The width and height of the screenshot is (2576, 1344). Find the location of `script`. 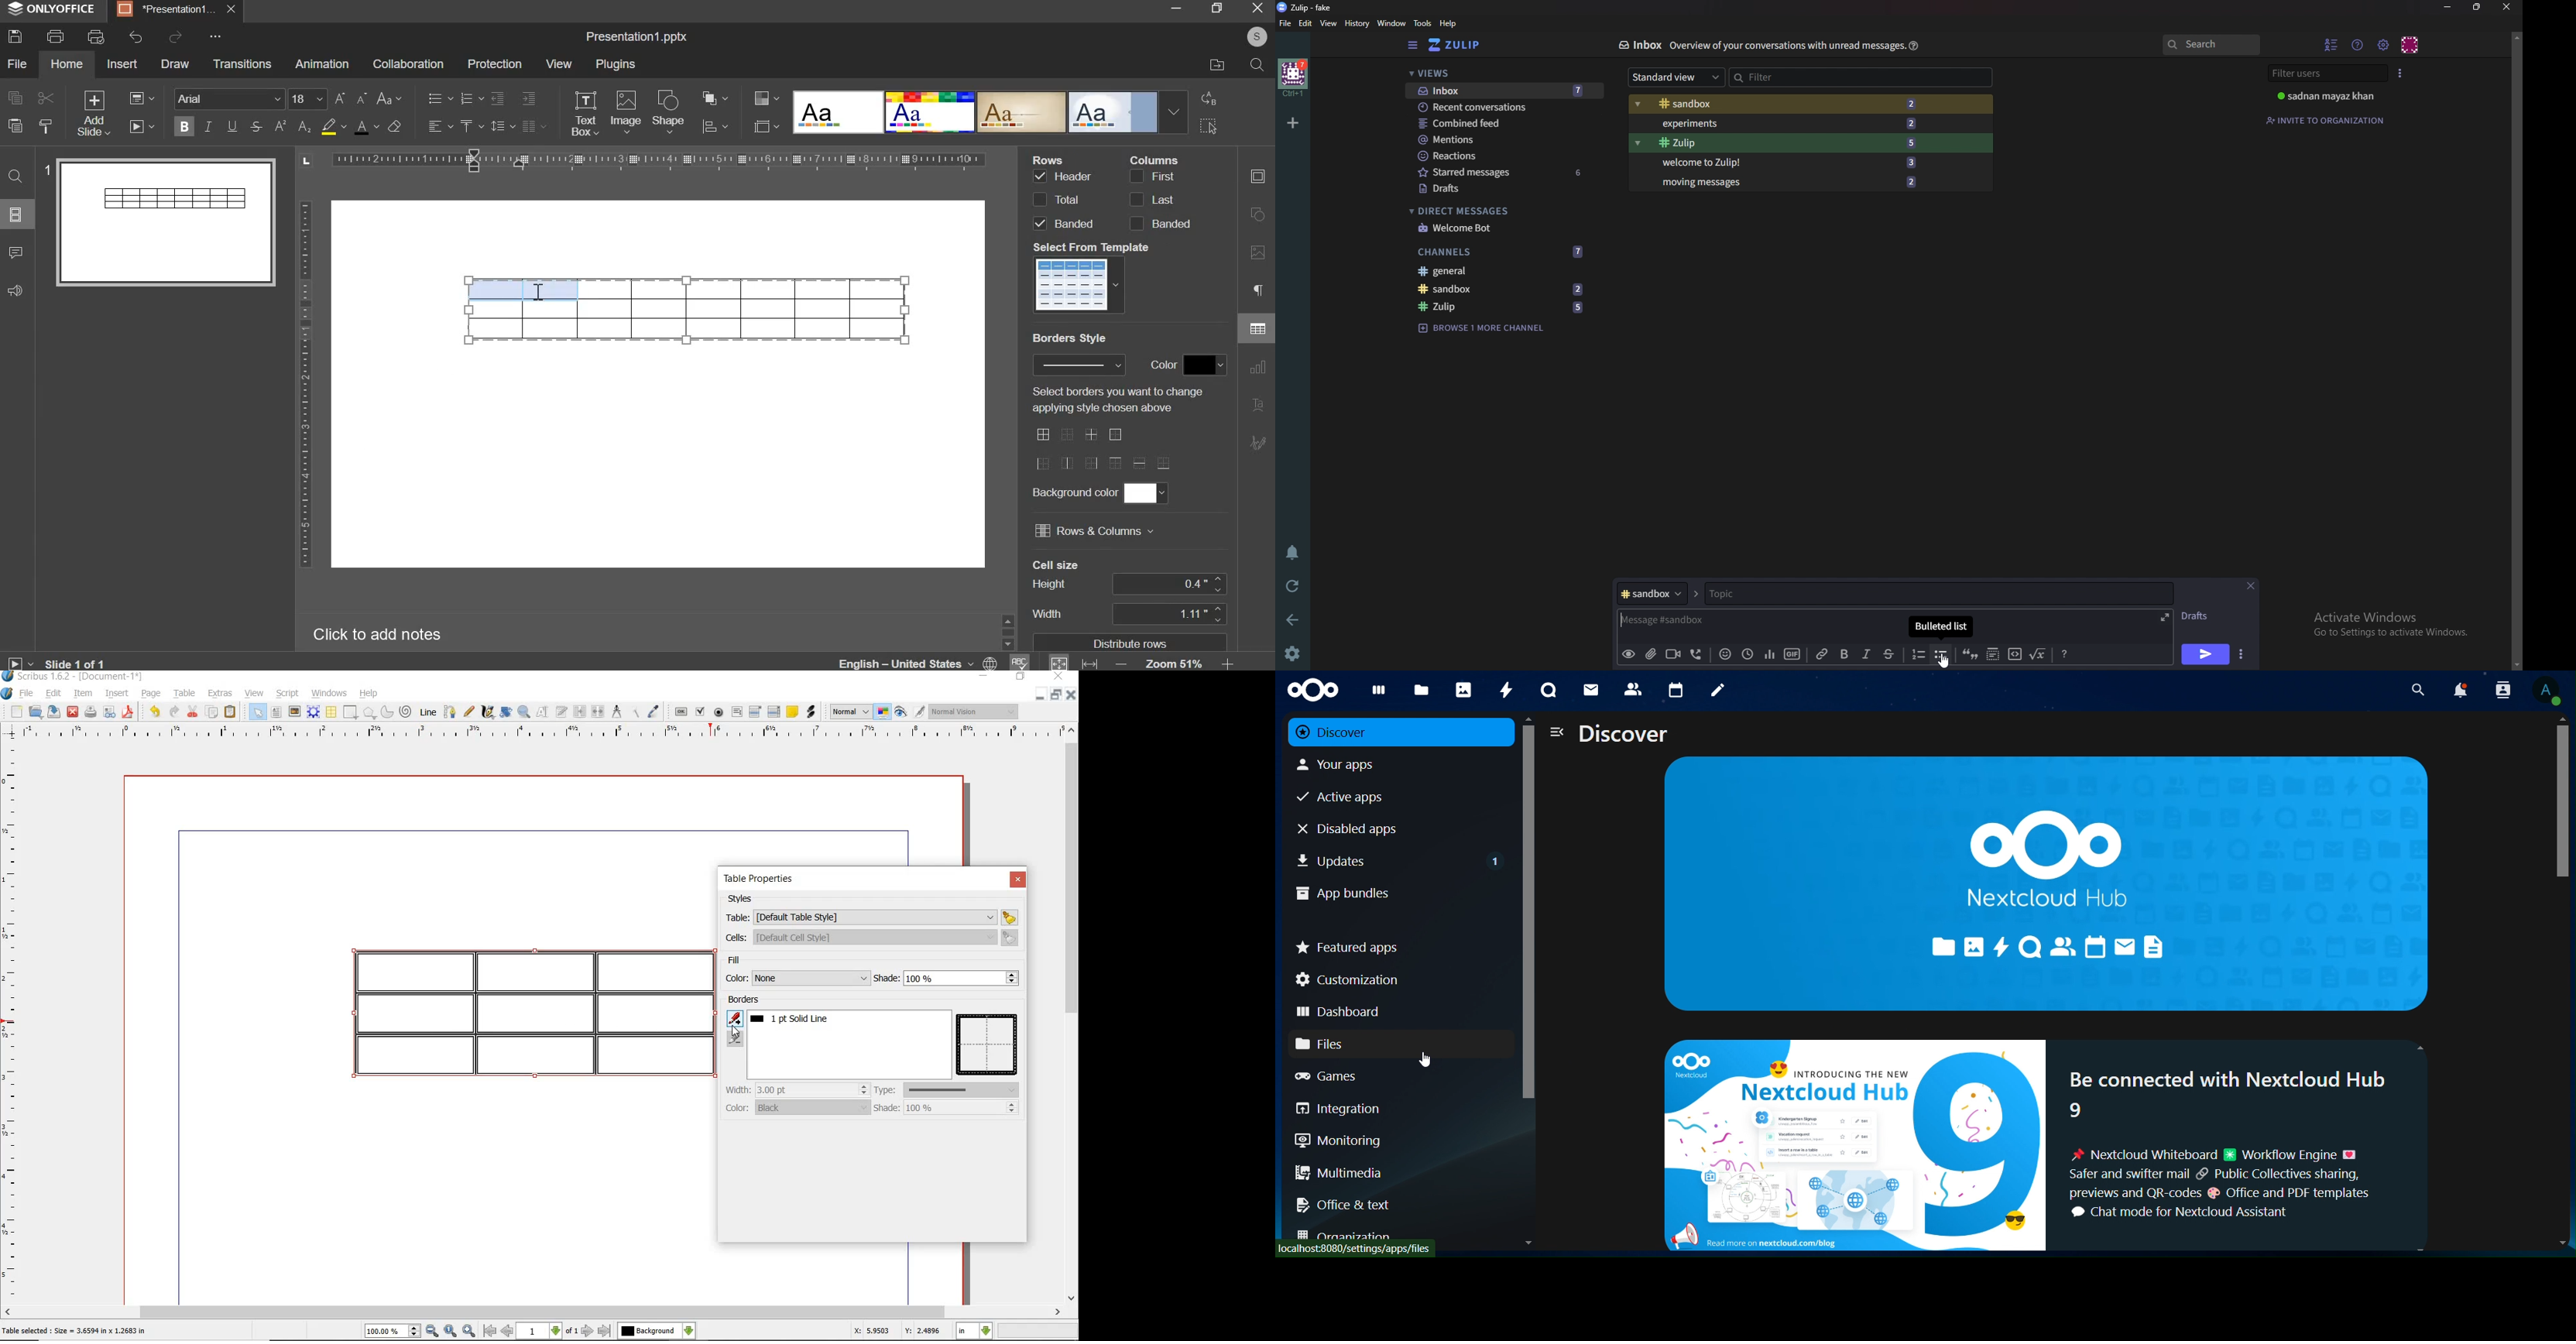

script is located at coordinates (288, 694).